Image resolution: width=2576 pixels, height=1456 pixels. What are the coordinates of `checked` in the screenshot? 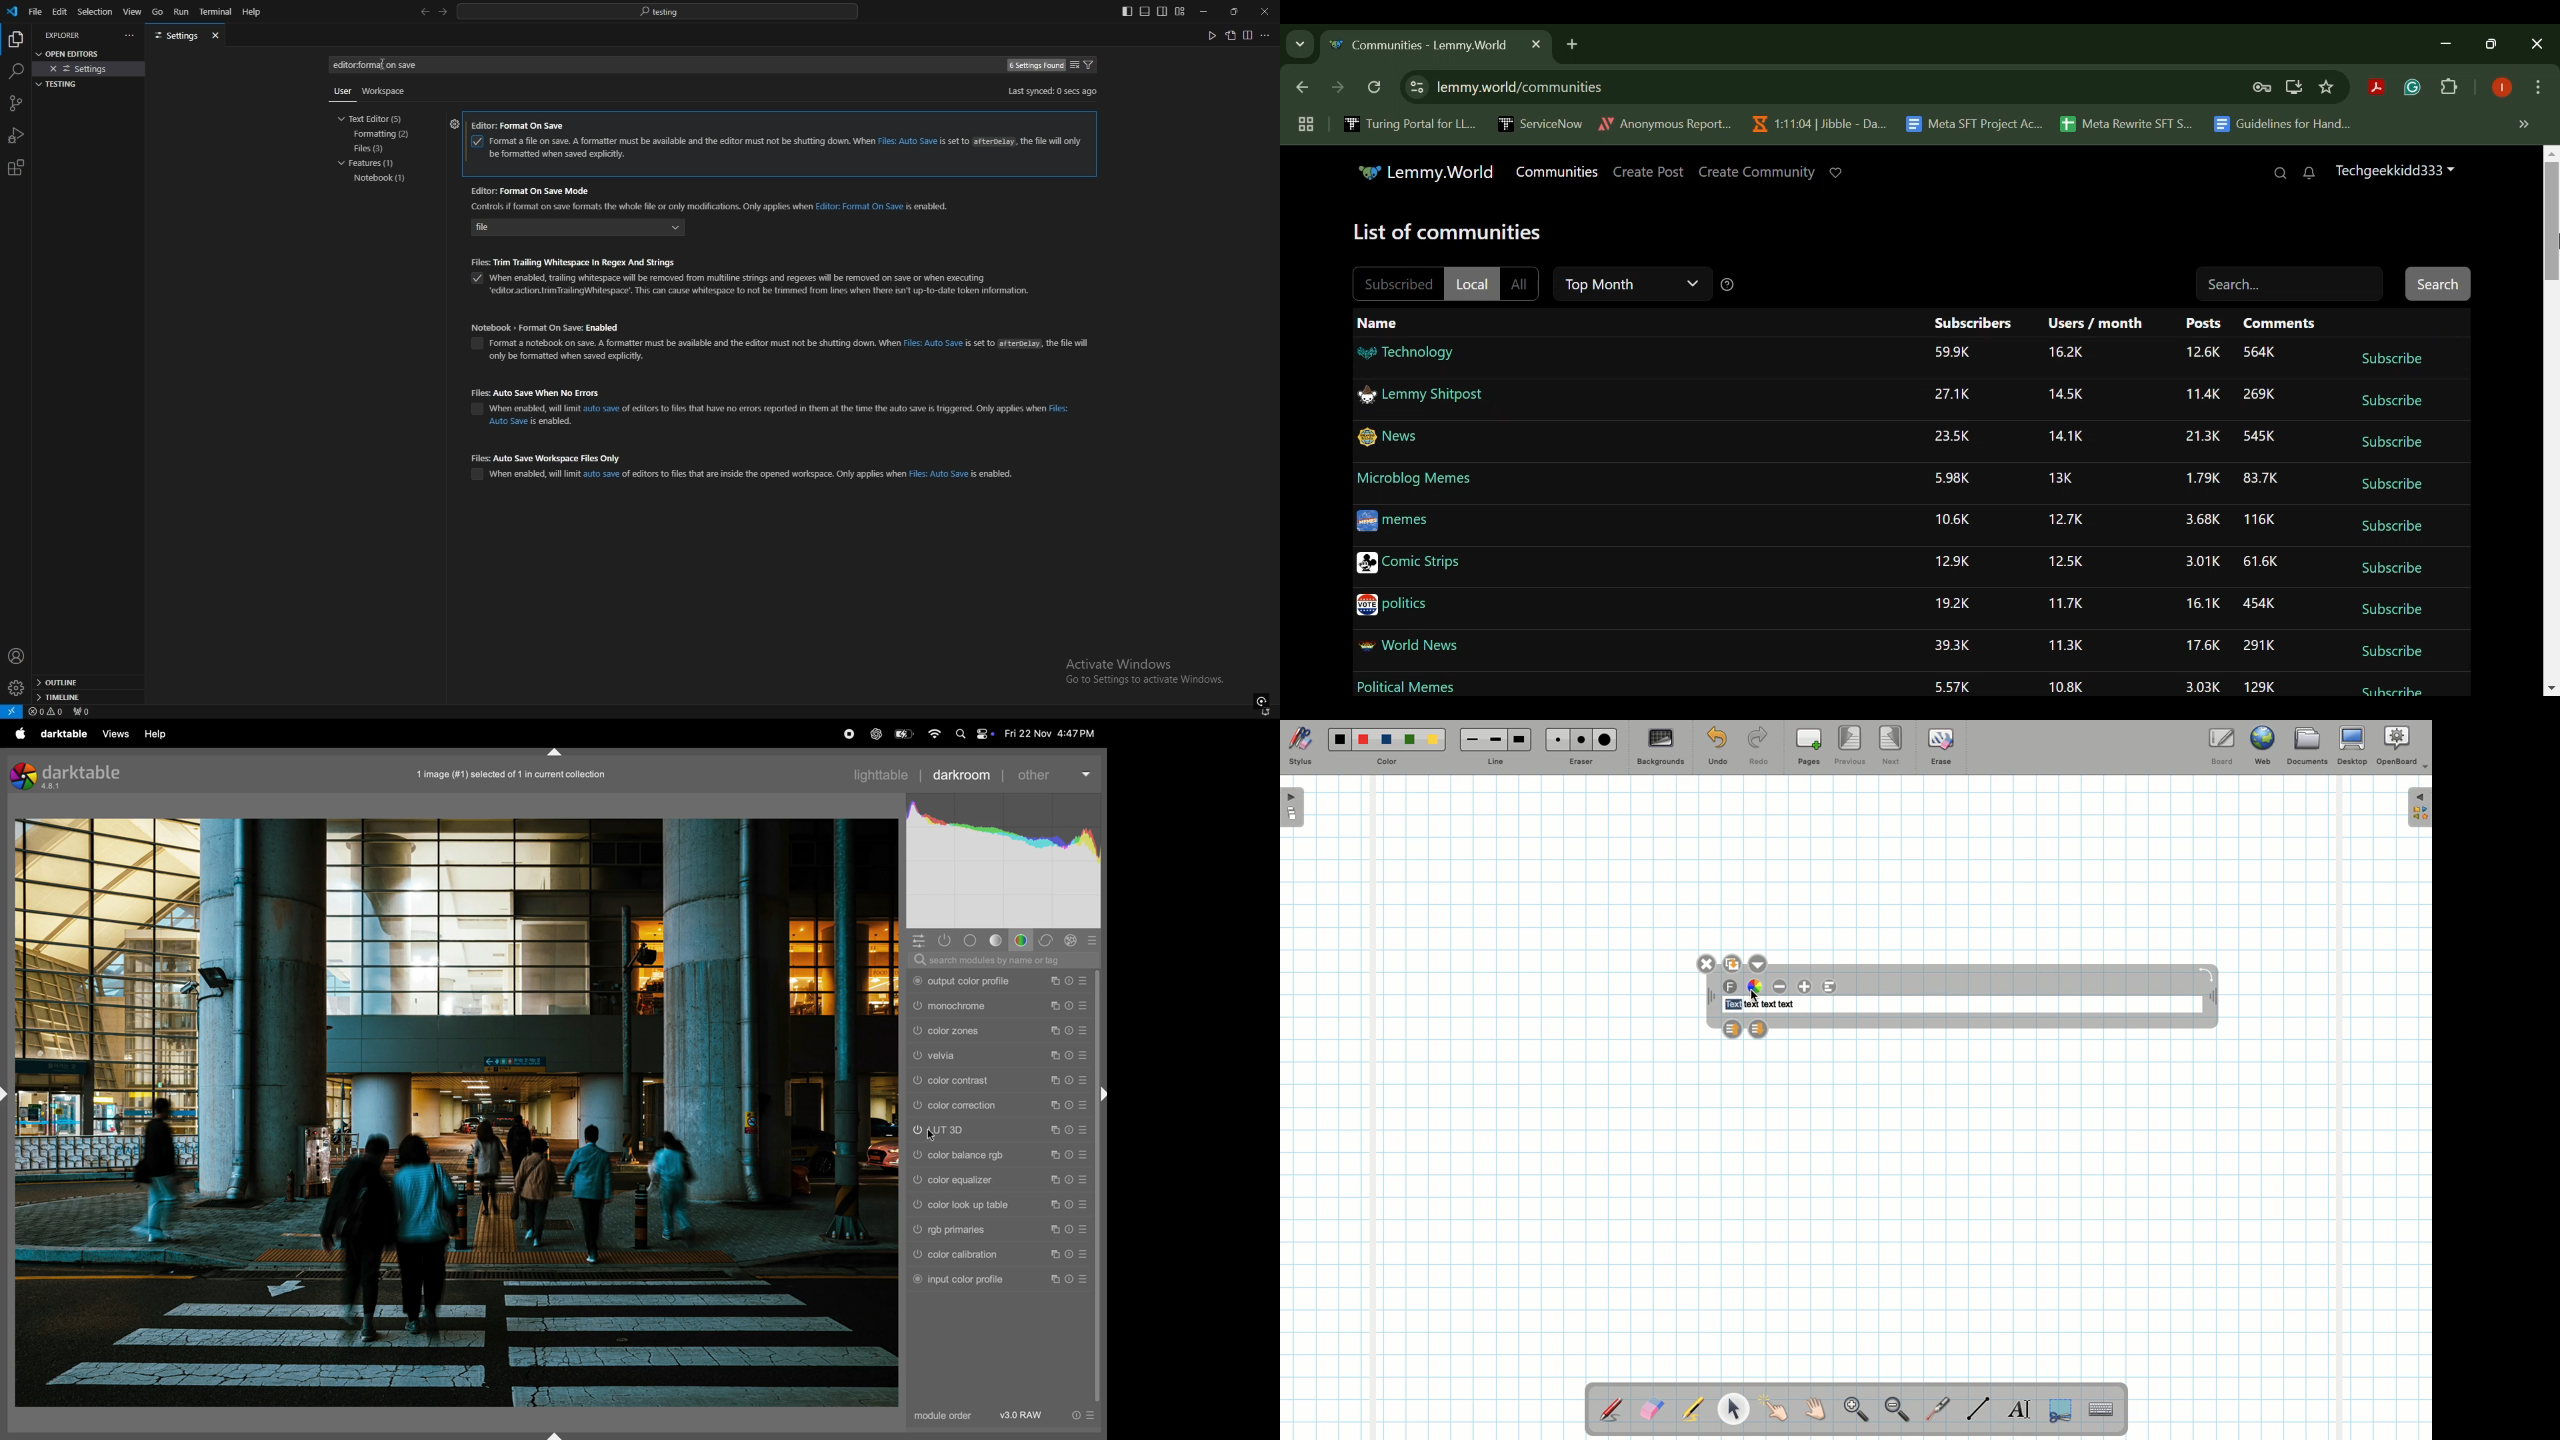 It's located at (473, 281).